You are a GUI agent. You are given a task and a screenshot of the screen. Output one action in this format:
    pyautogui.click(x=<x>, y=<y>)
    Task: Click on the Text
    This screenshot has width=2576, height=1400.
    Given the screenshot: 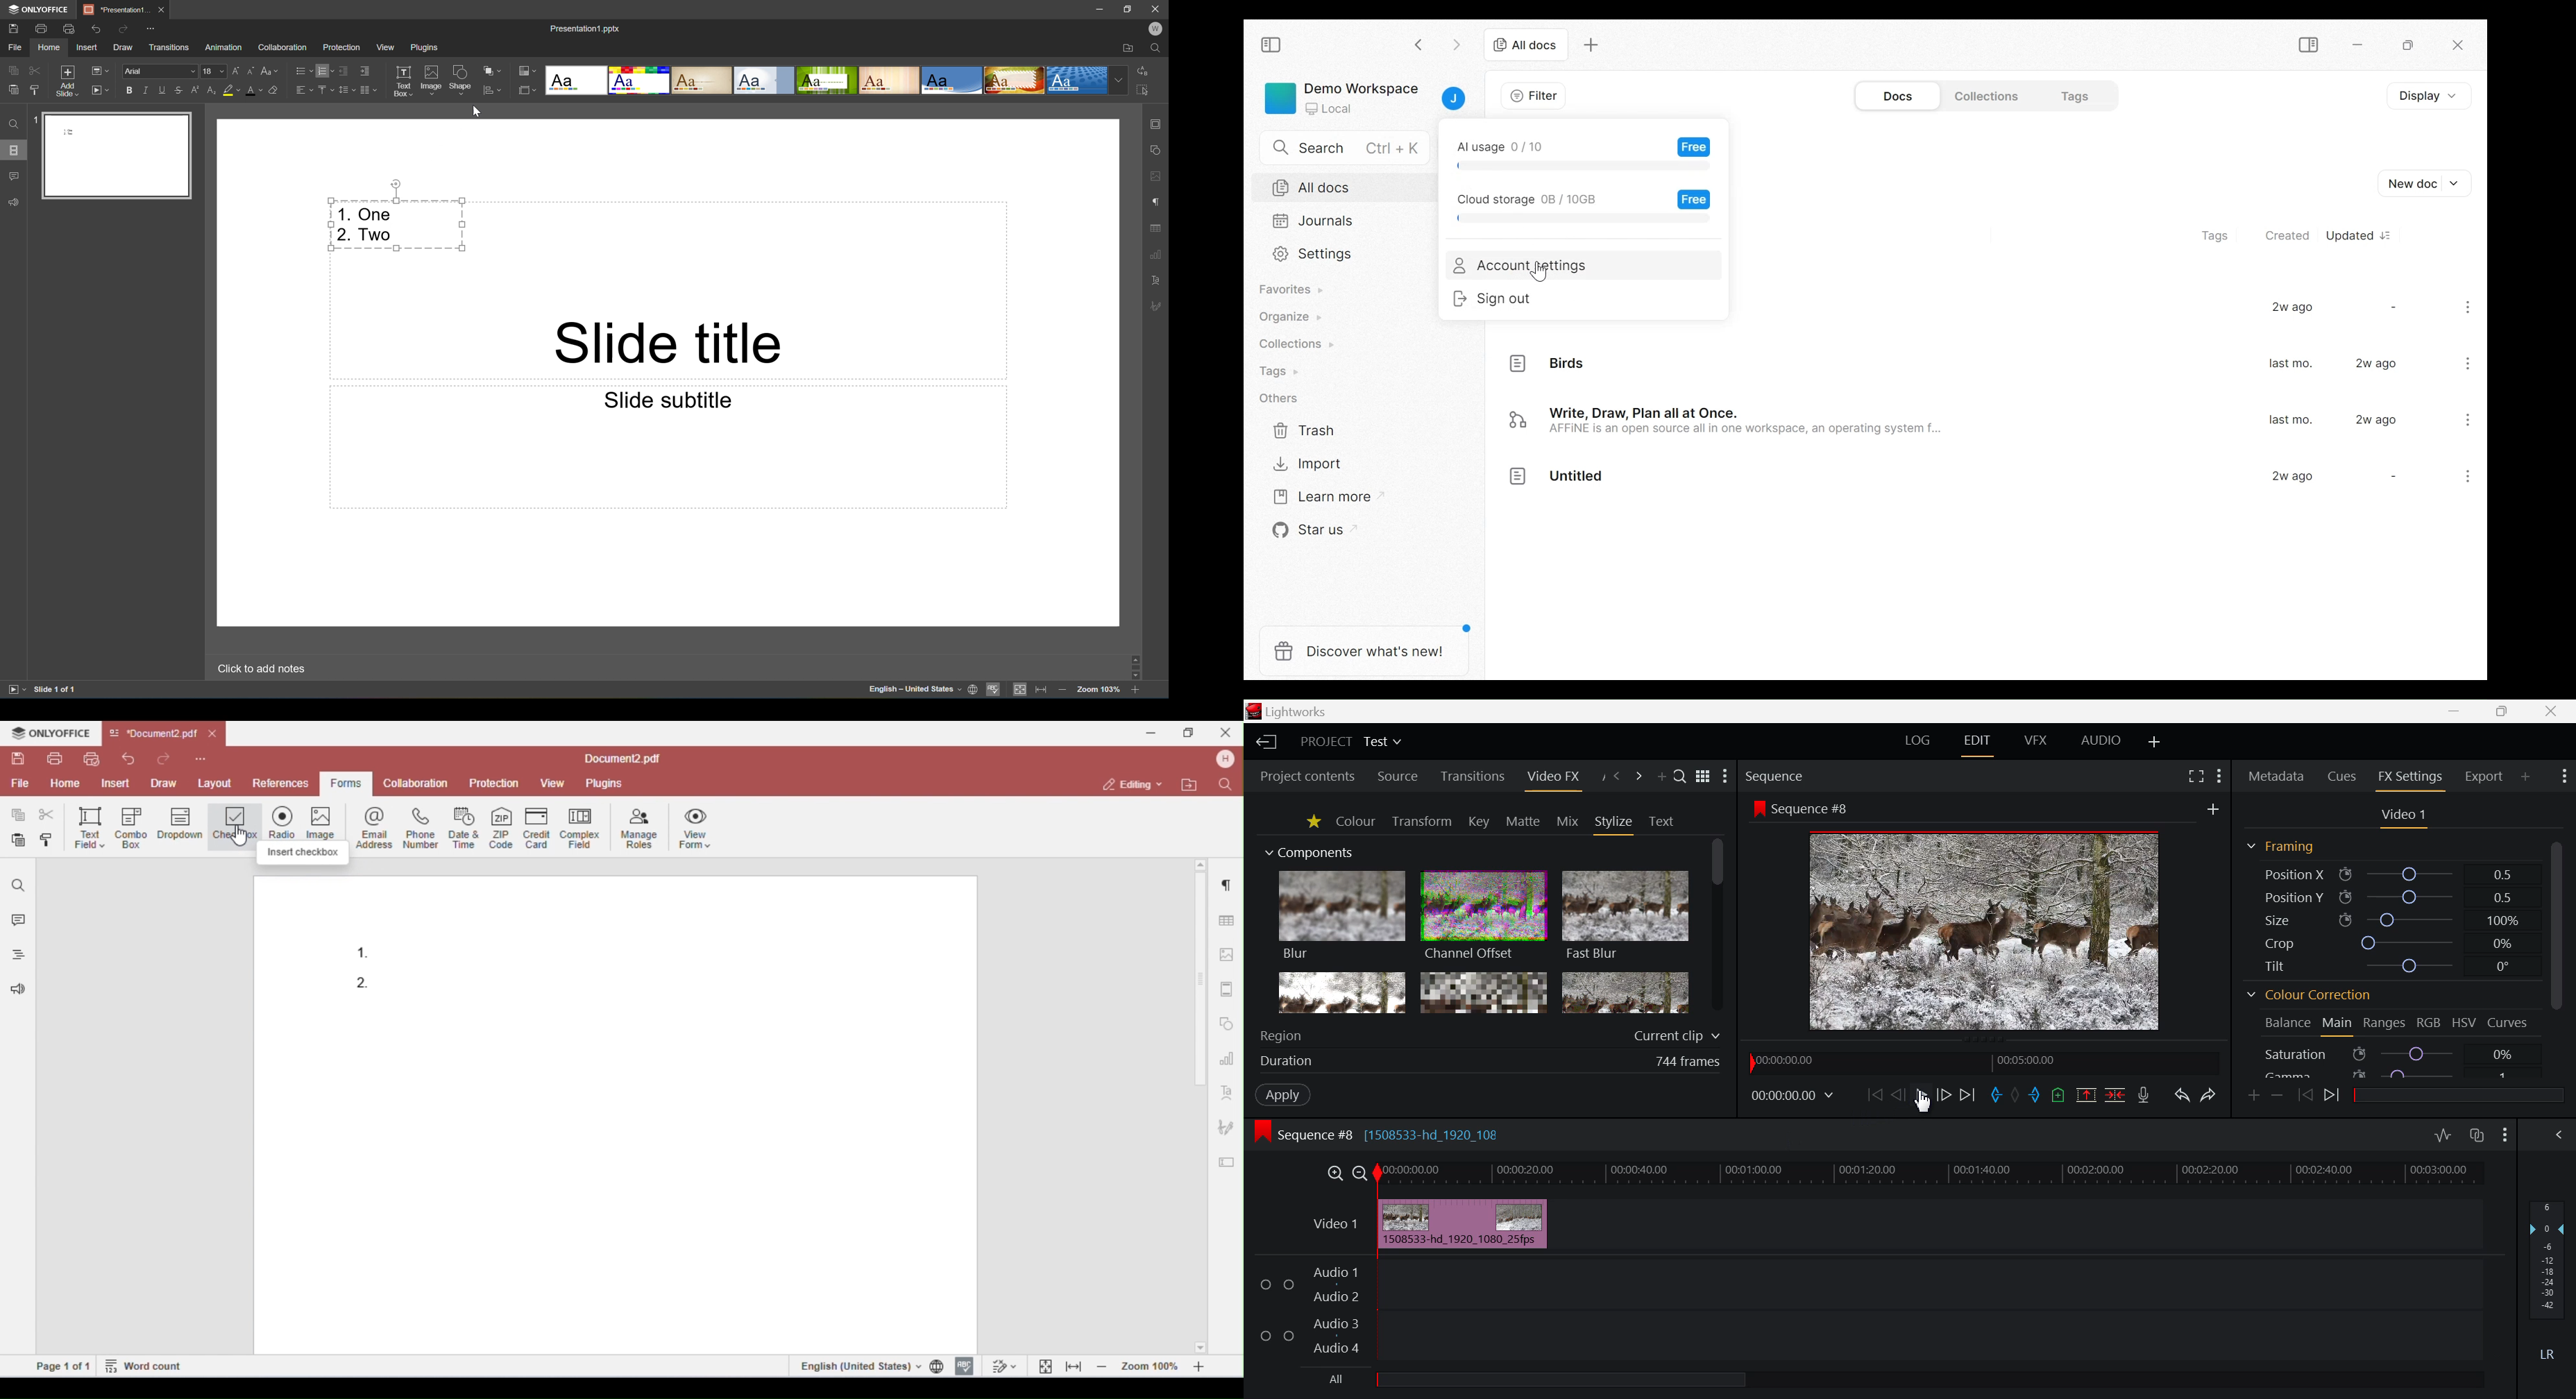 What is the action you would take?
    pyautogui.click(x=1661, y=822)
    